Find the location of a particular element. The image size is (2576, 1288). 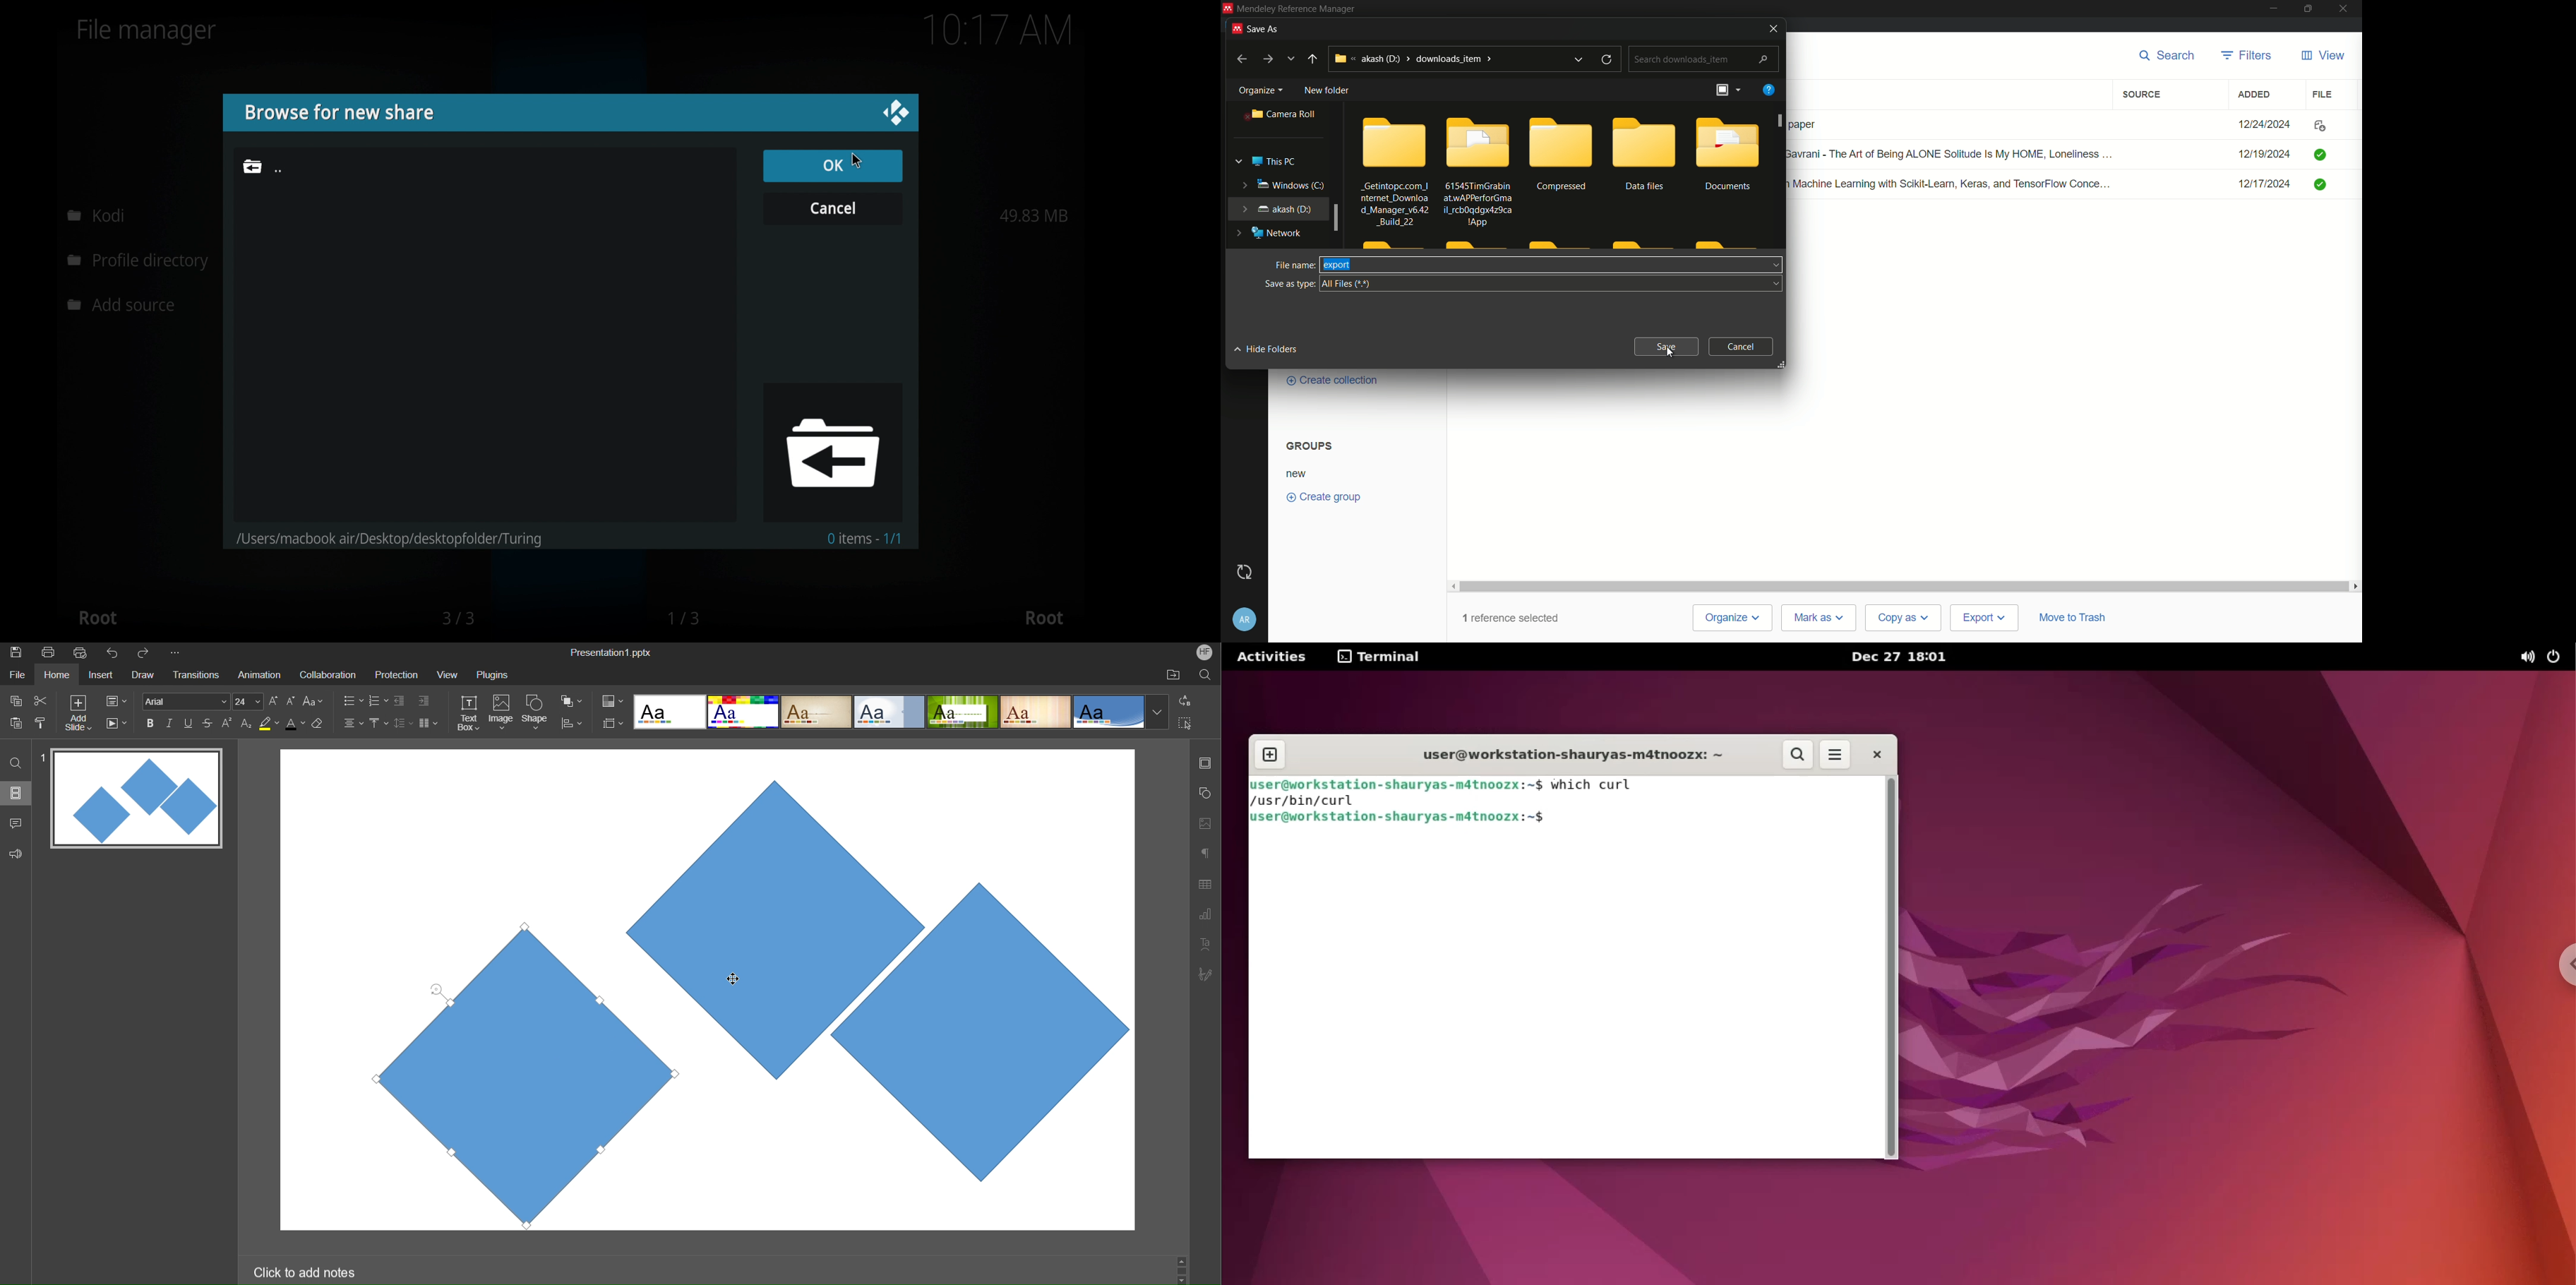

slide 1 is located at coordinates (133, 800).